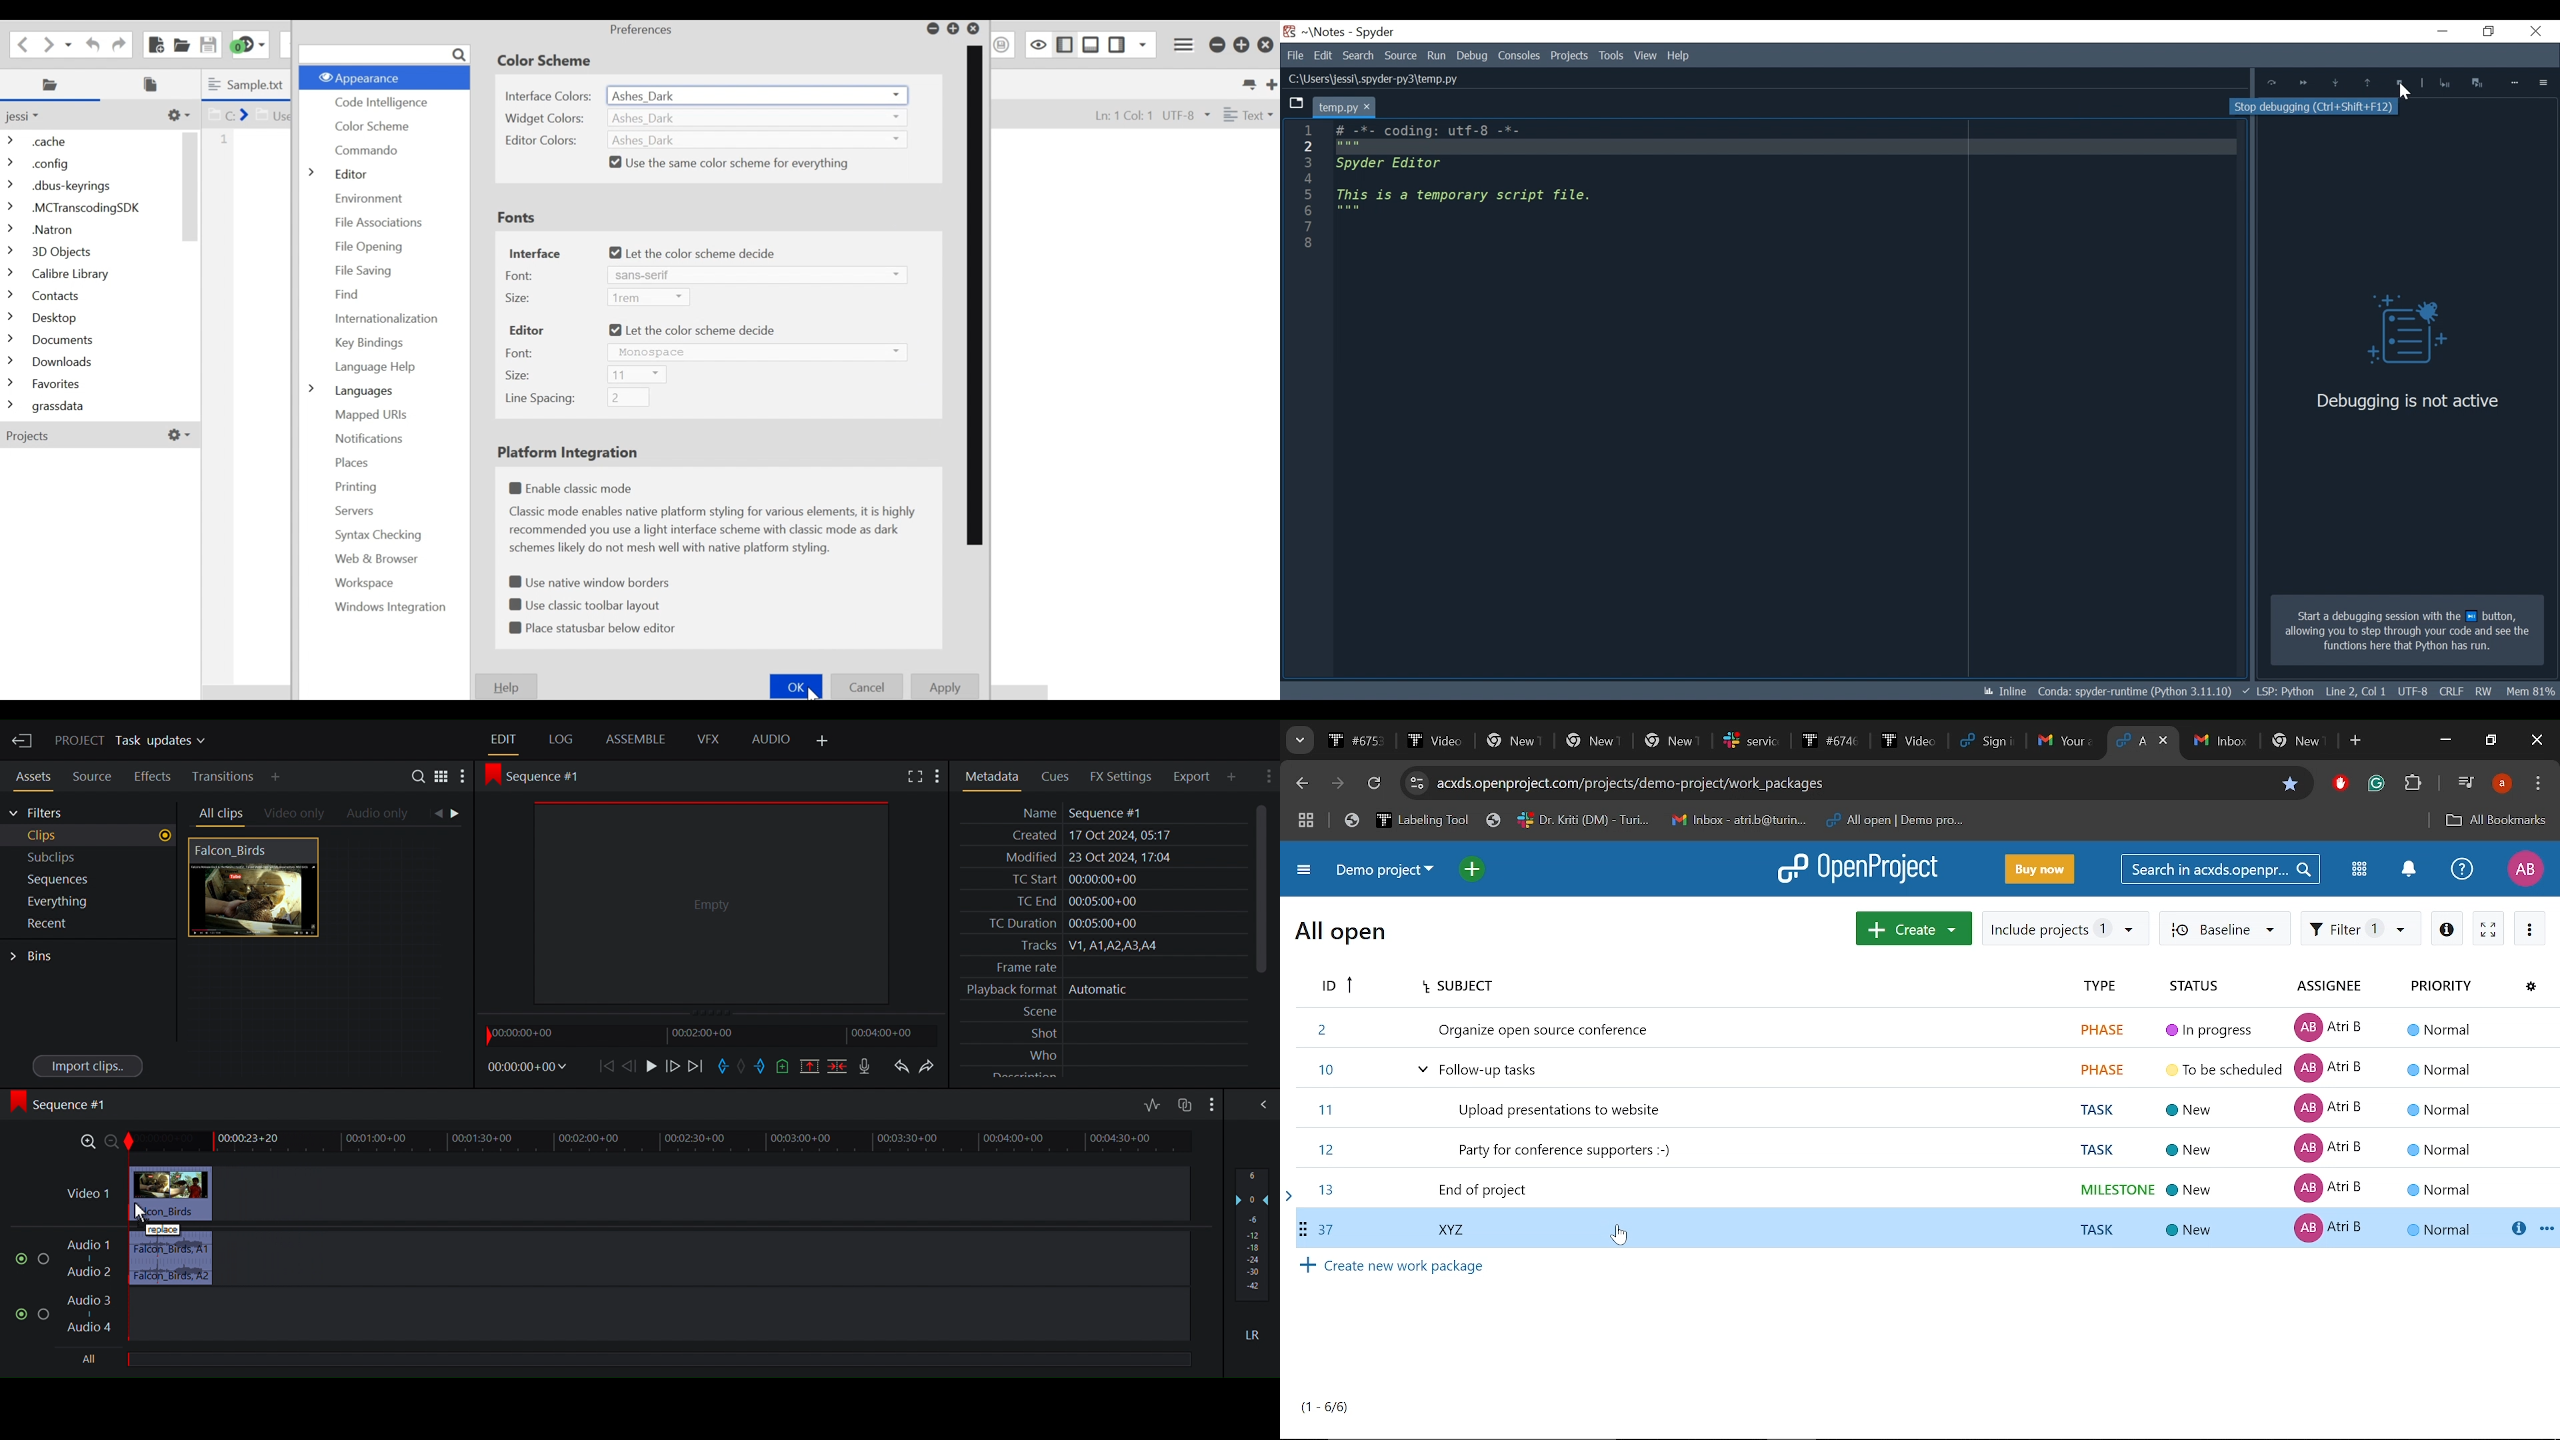 This screenshot has height=1456, width=2576. Describe the element at coordinates (1299, 784) in the screenshot. I see `Previous page` at that location.